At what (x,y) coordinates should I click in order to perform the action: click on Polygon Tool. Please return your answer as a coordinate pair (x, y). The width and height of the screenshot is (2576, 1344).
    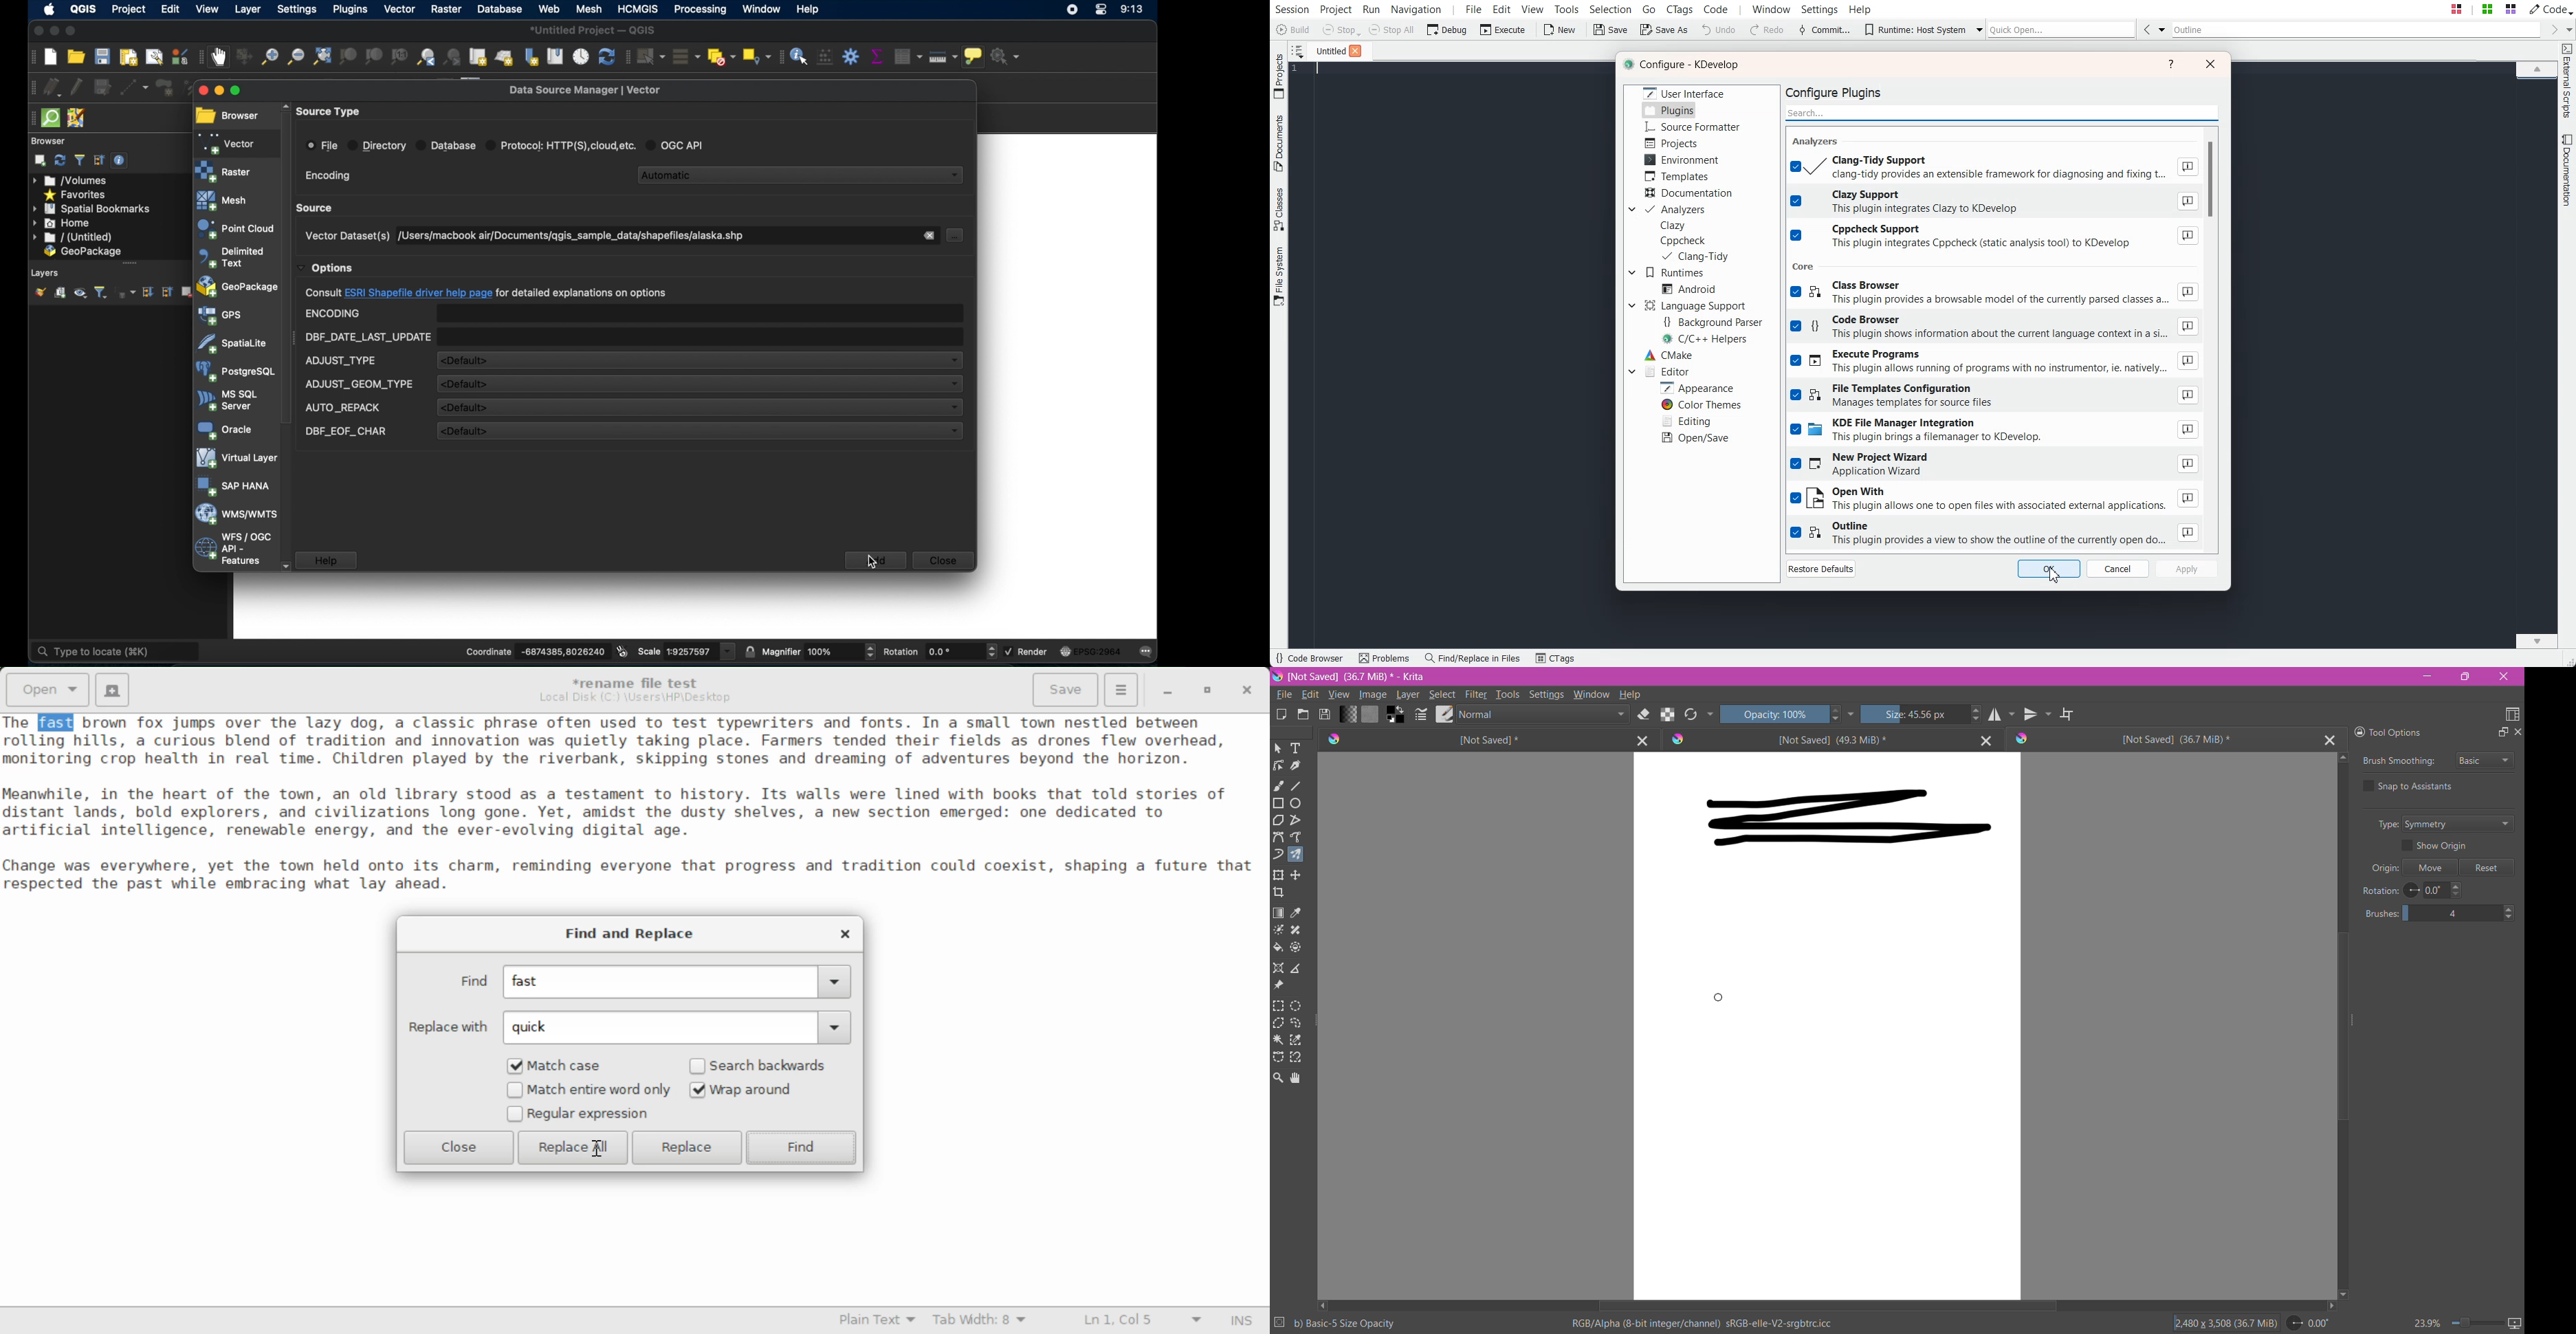
    Looking at the image, I should click on (1278, 821).